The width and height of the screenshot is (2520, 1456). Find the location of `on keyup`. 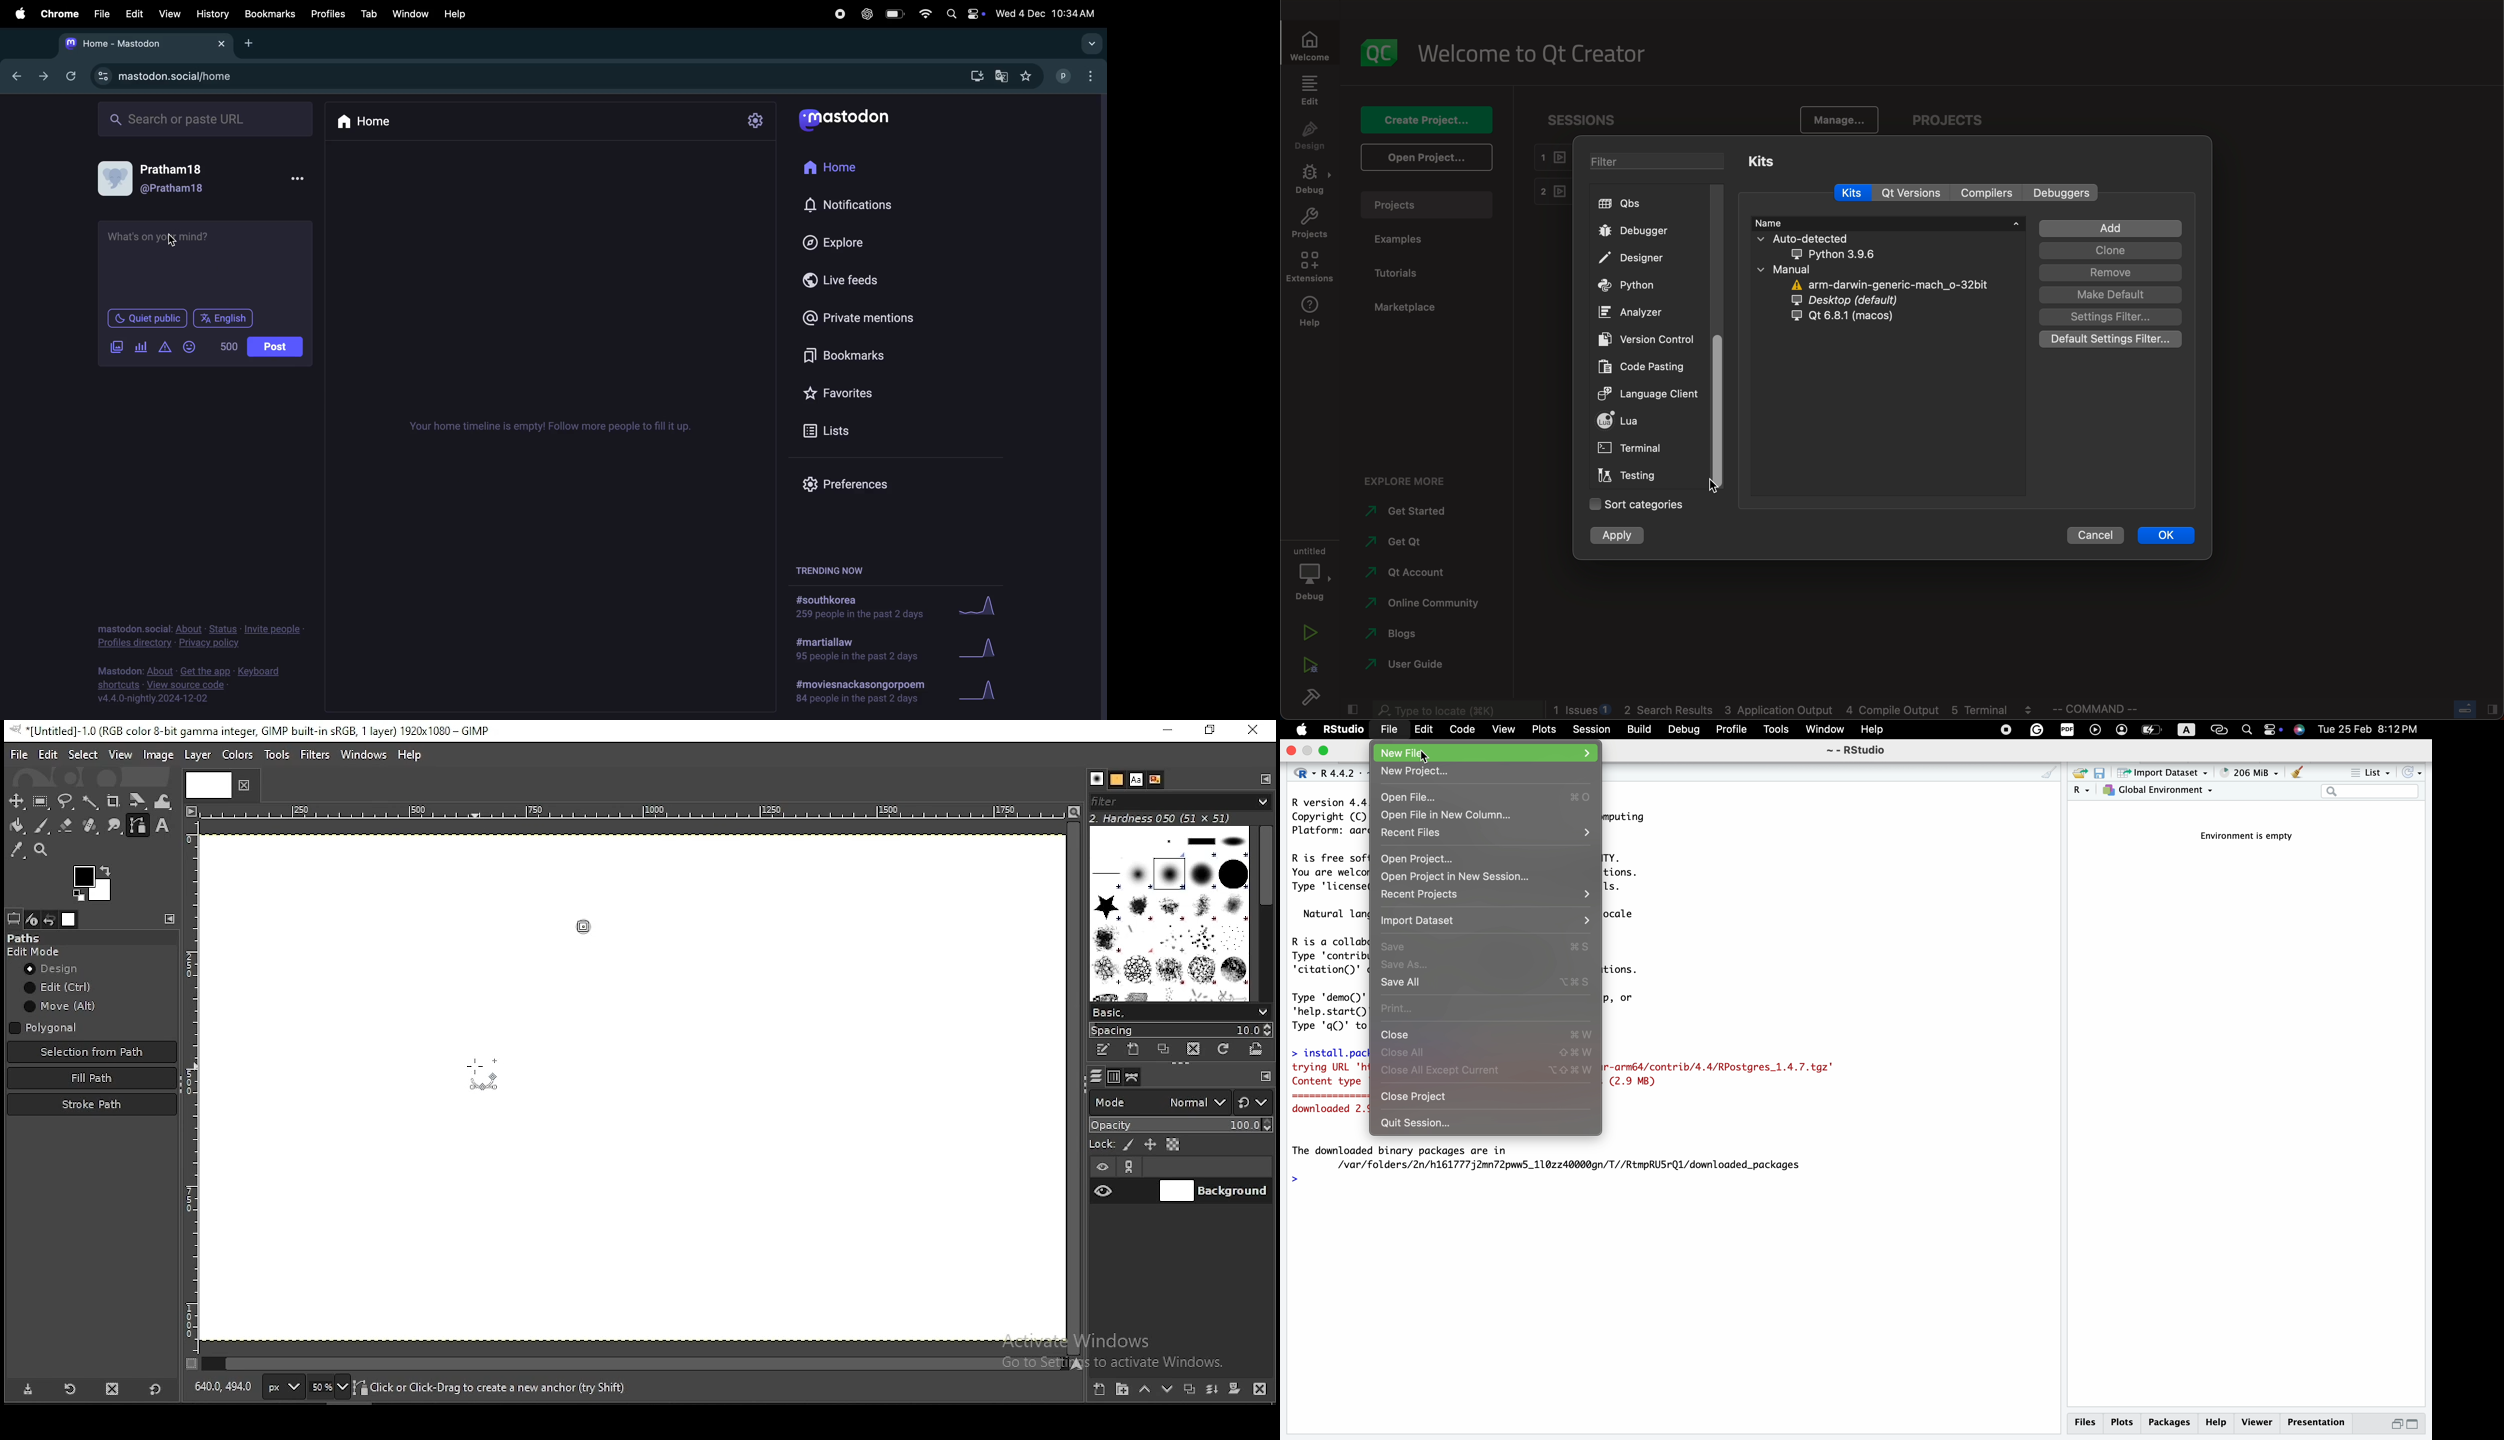

on keyup is located at coordinates (1713, 482).